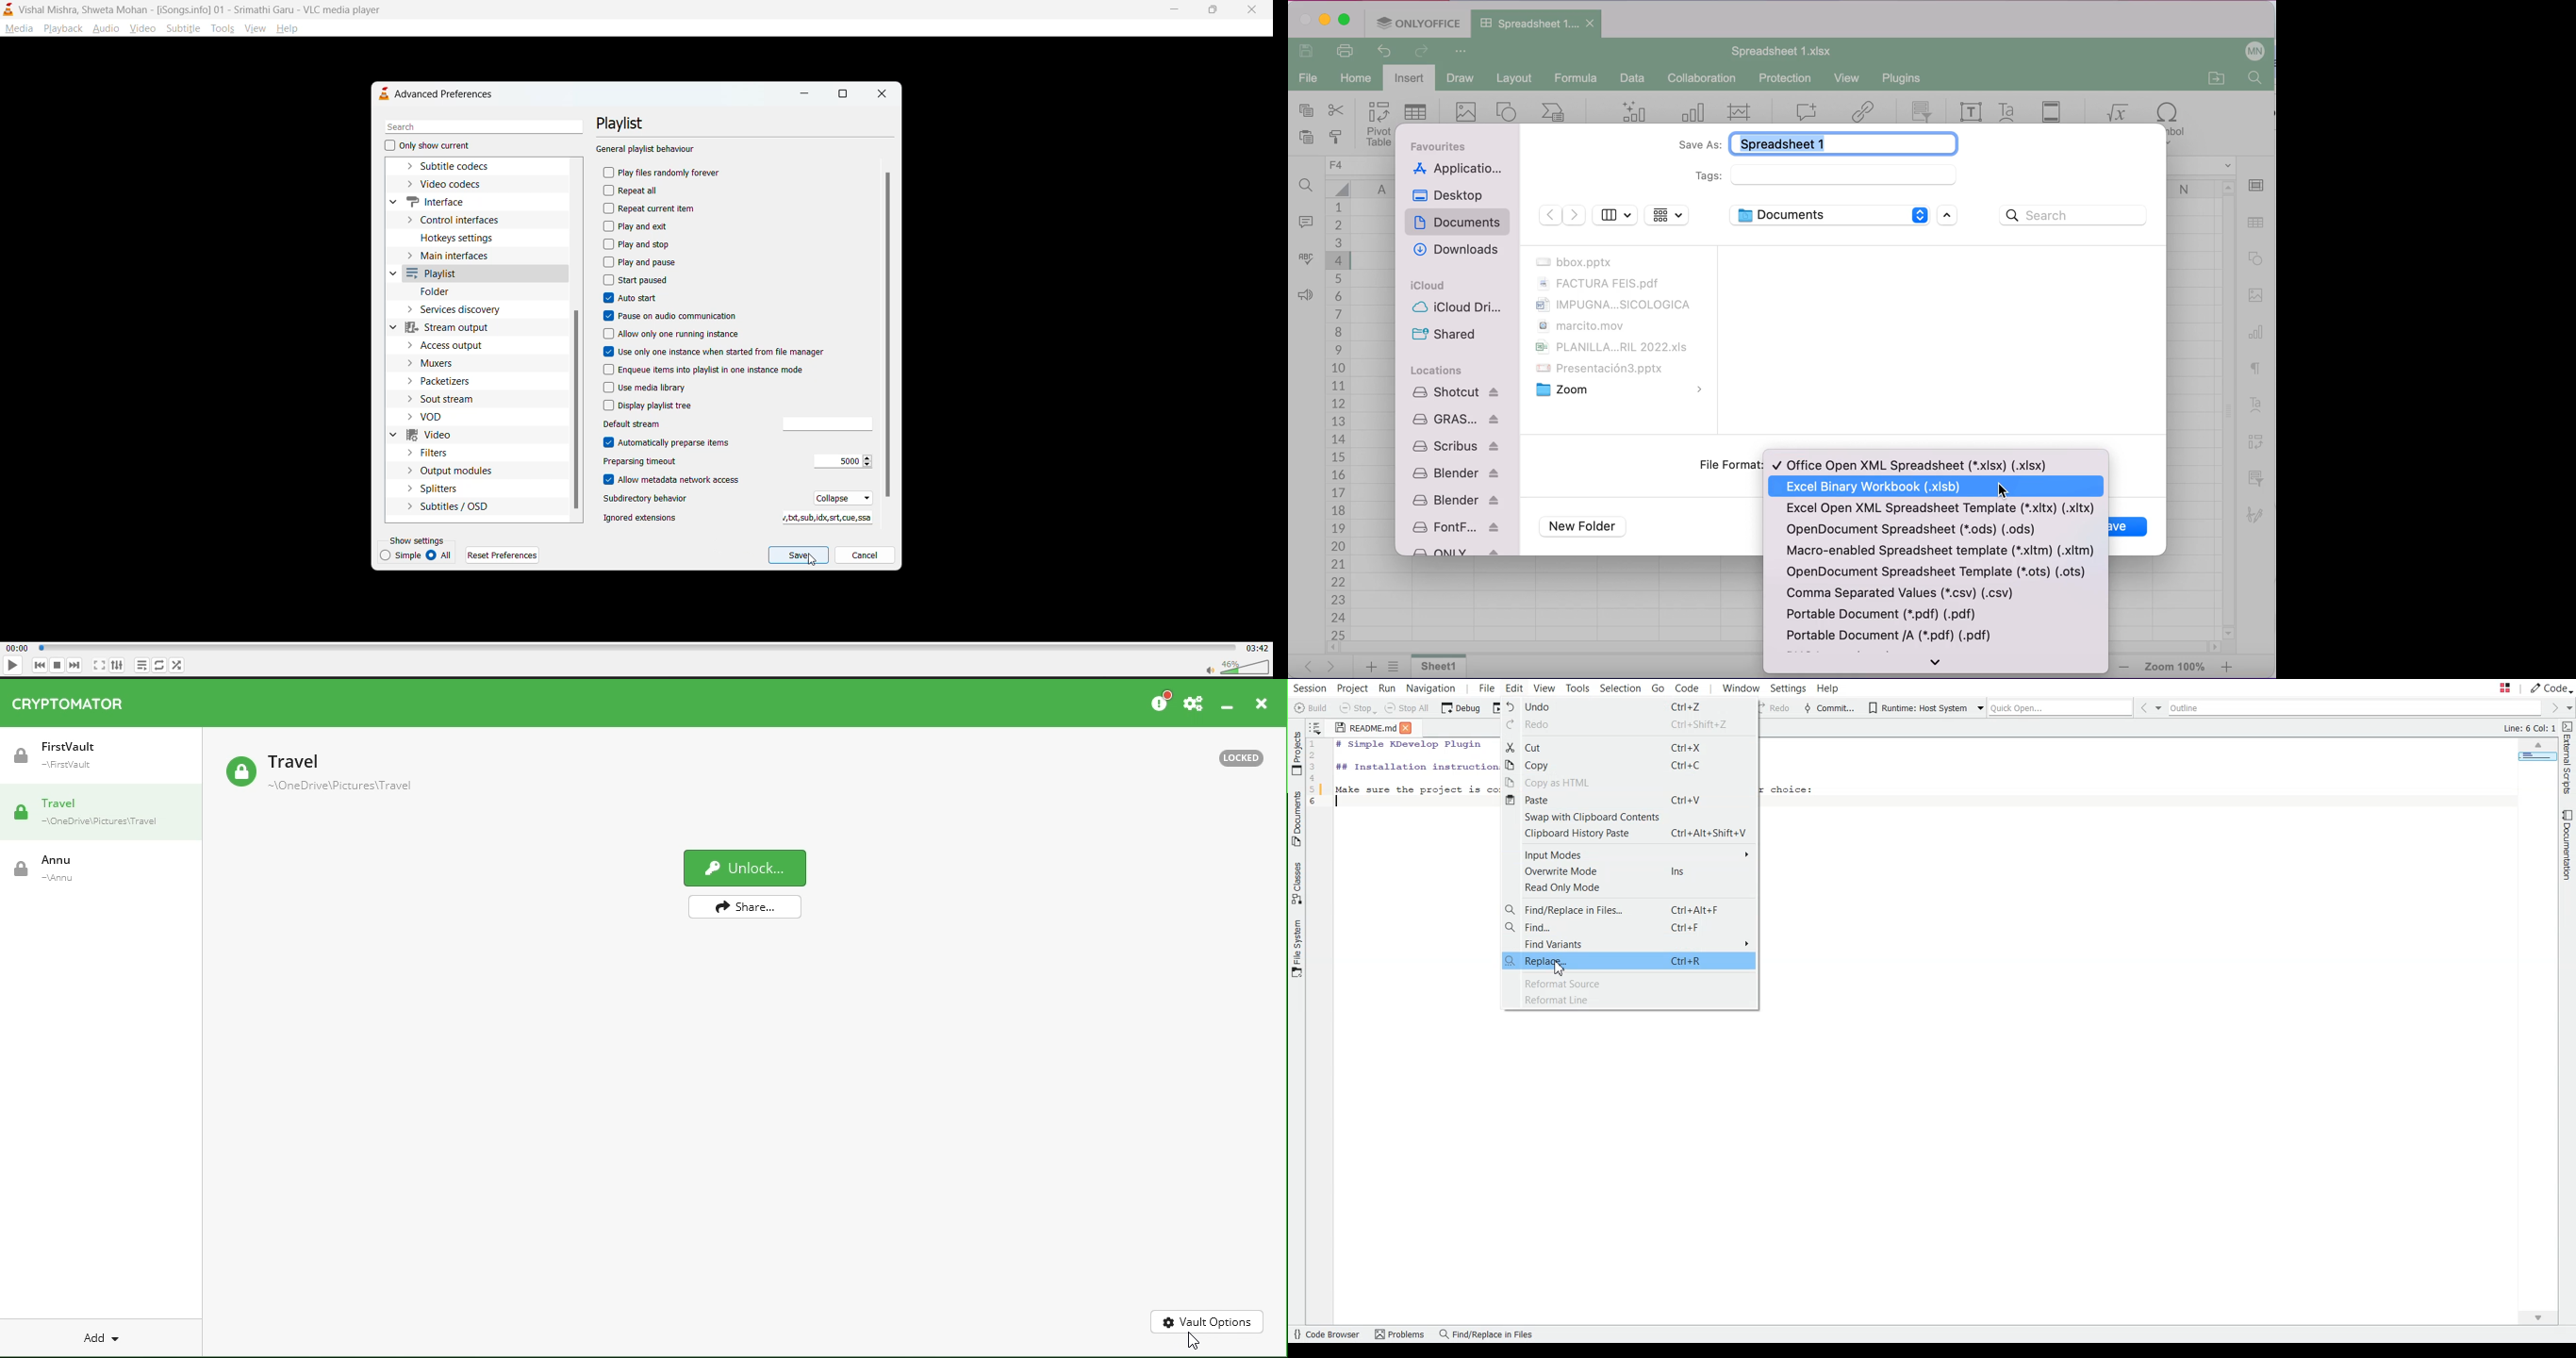 The width and height of the screenshot is (2576, 1372). Describe the element at coordinates (632, 192) in the screenshot. I see `repeat all` at that location.